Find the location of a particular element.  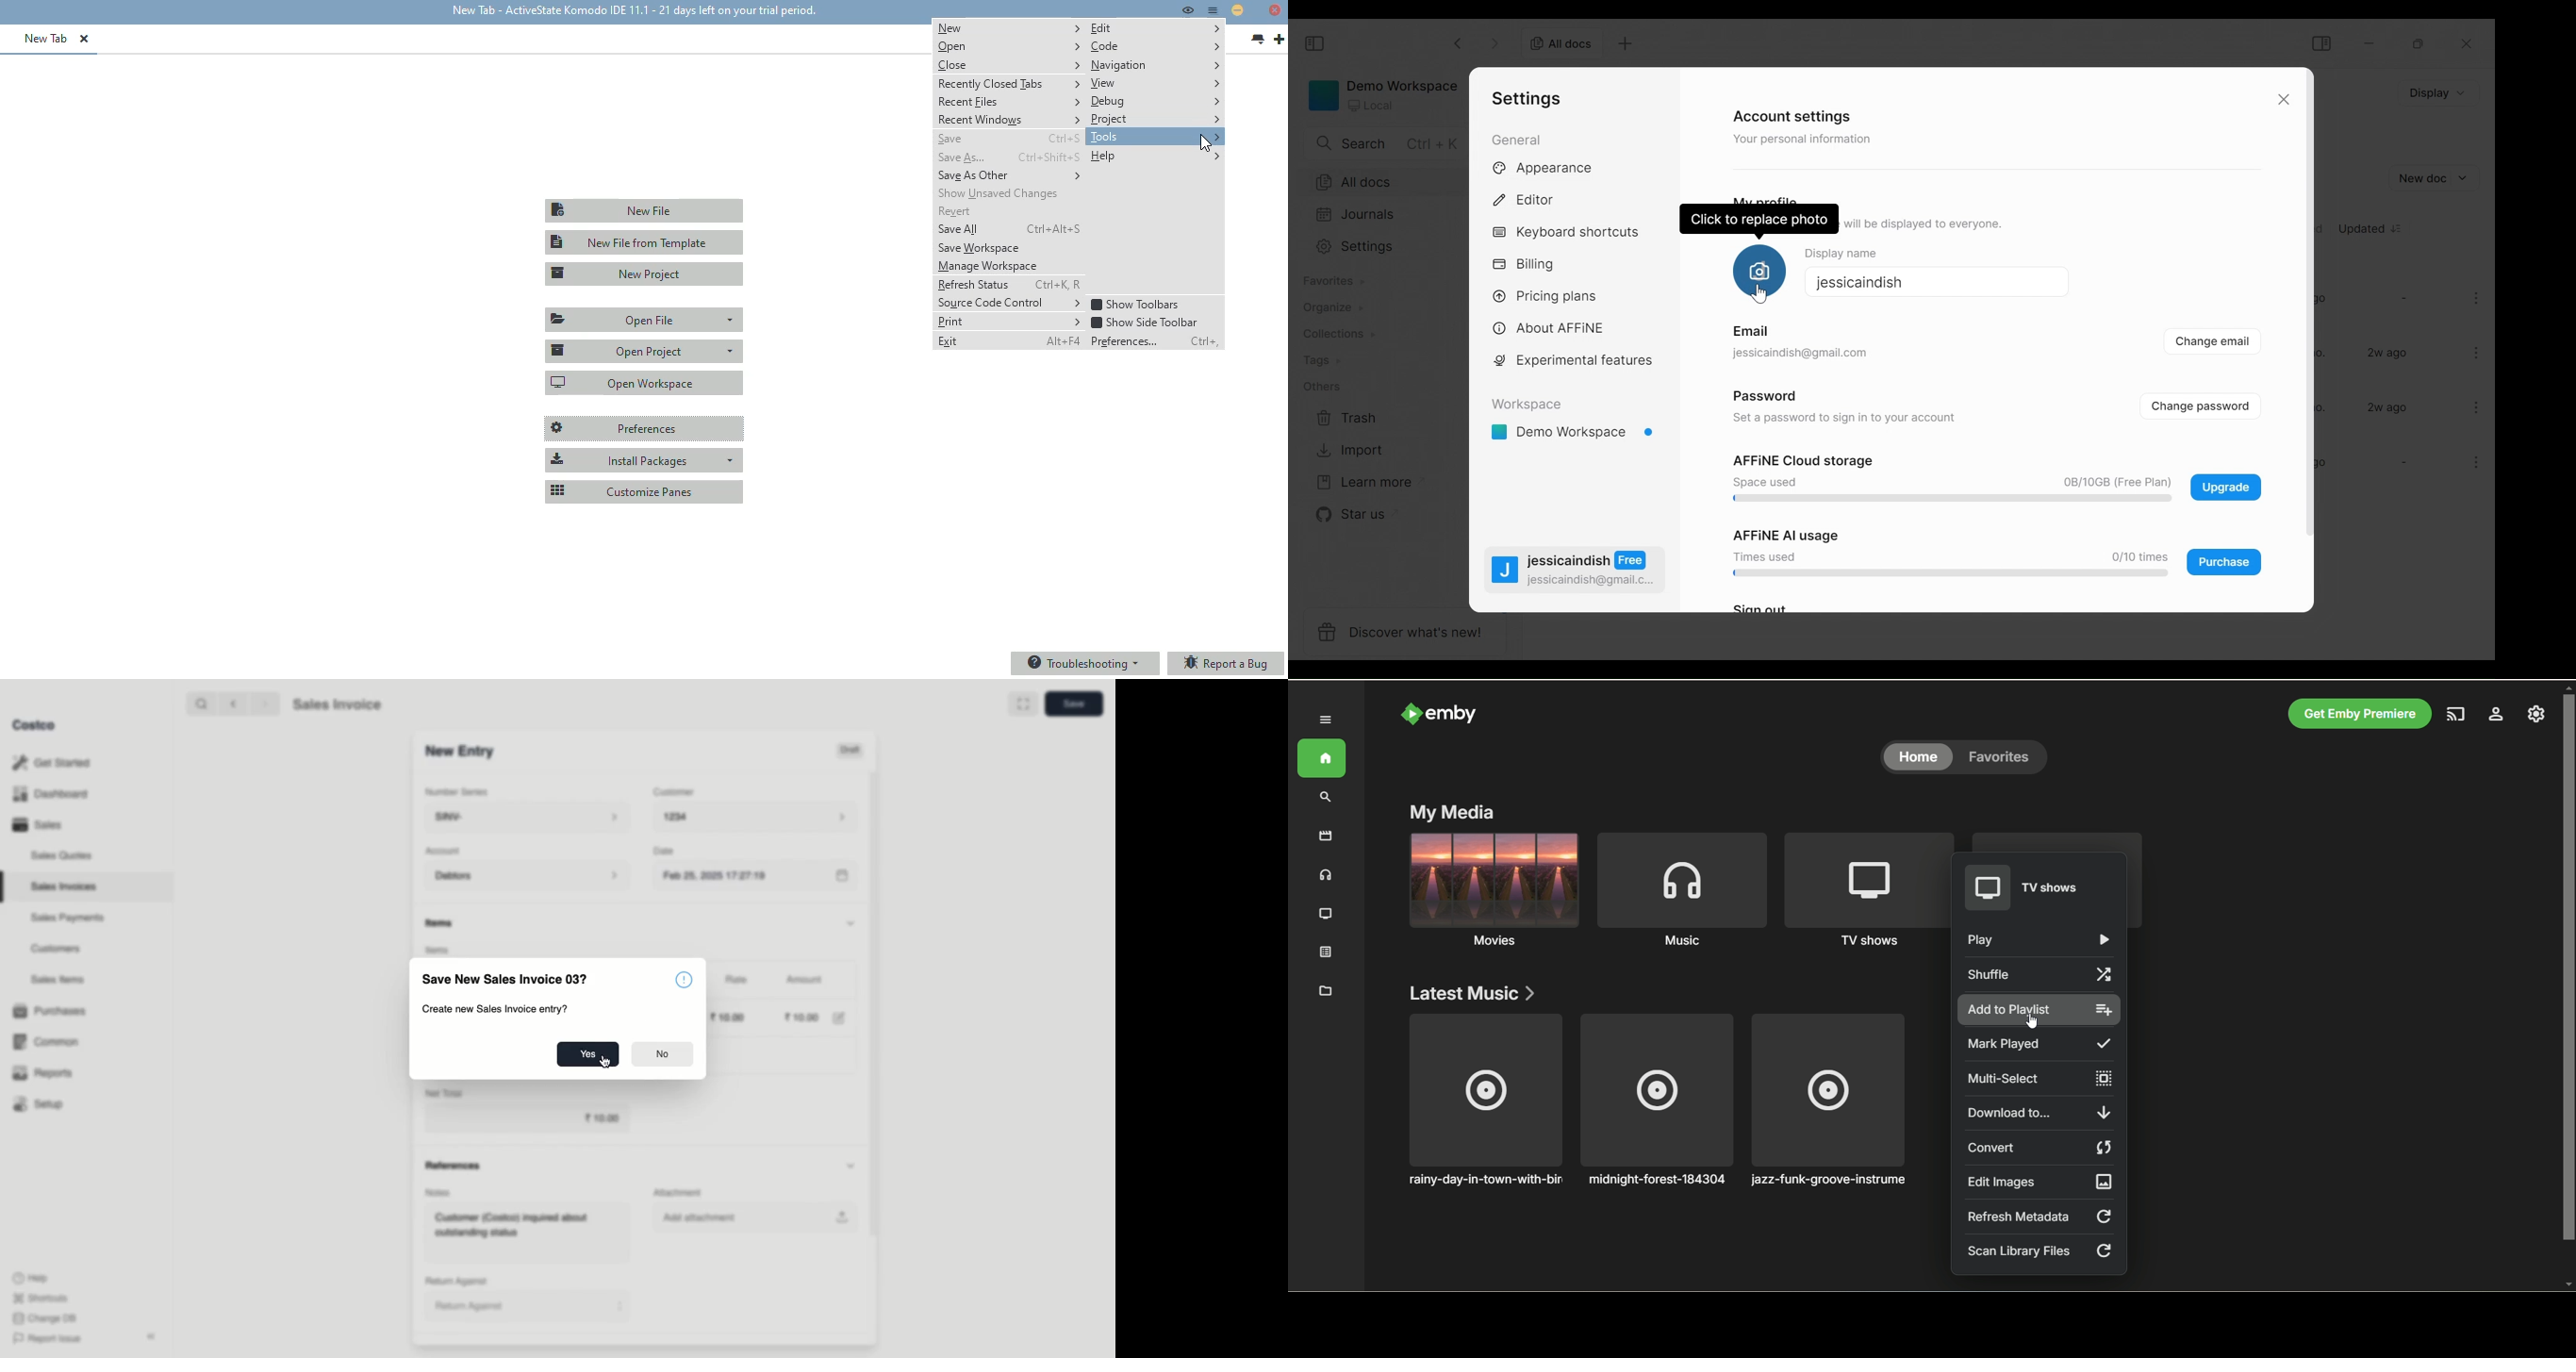

Collections is located at coordinates (1336, 333).